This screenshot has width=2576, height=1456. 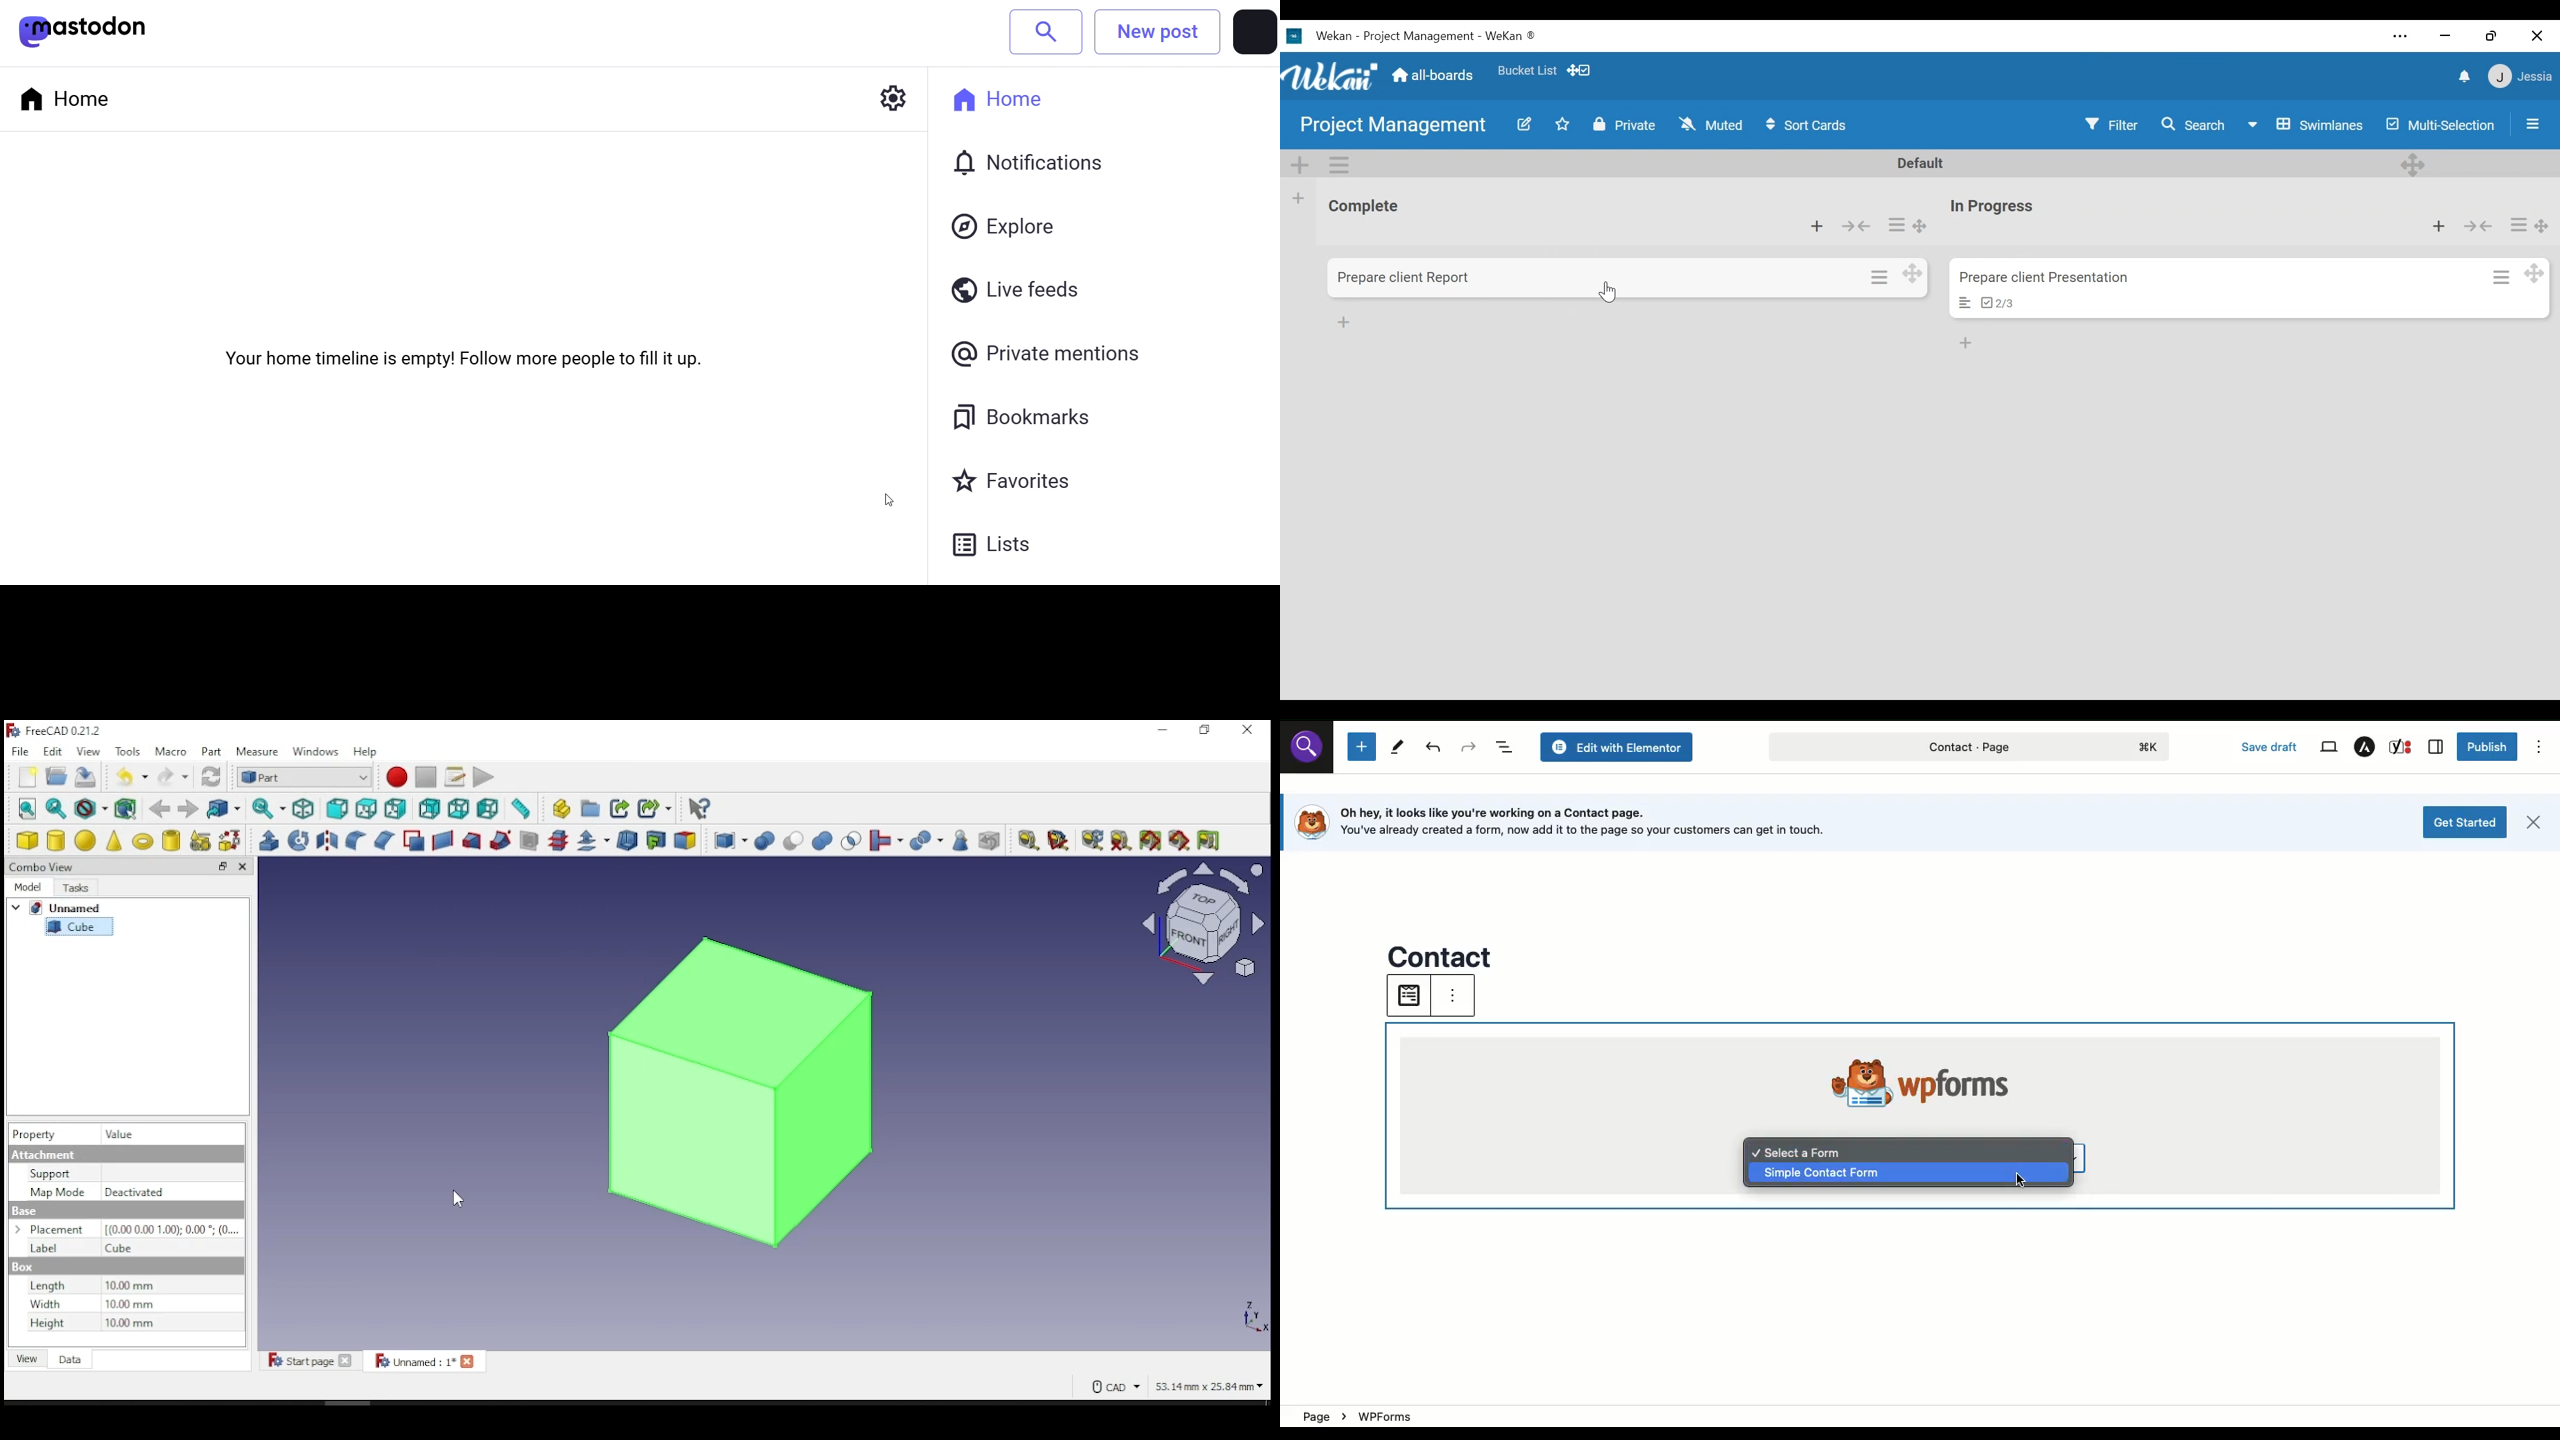 What do you see at coordinates (1919, 226) in the screenshot?
I see `Desktop drag handle` at bounding box center [1919, 226].